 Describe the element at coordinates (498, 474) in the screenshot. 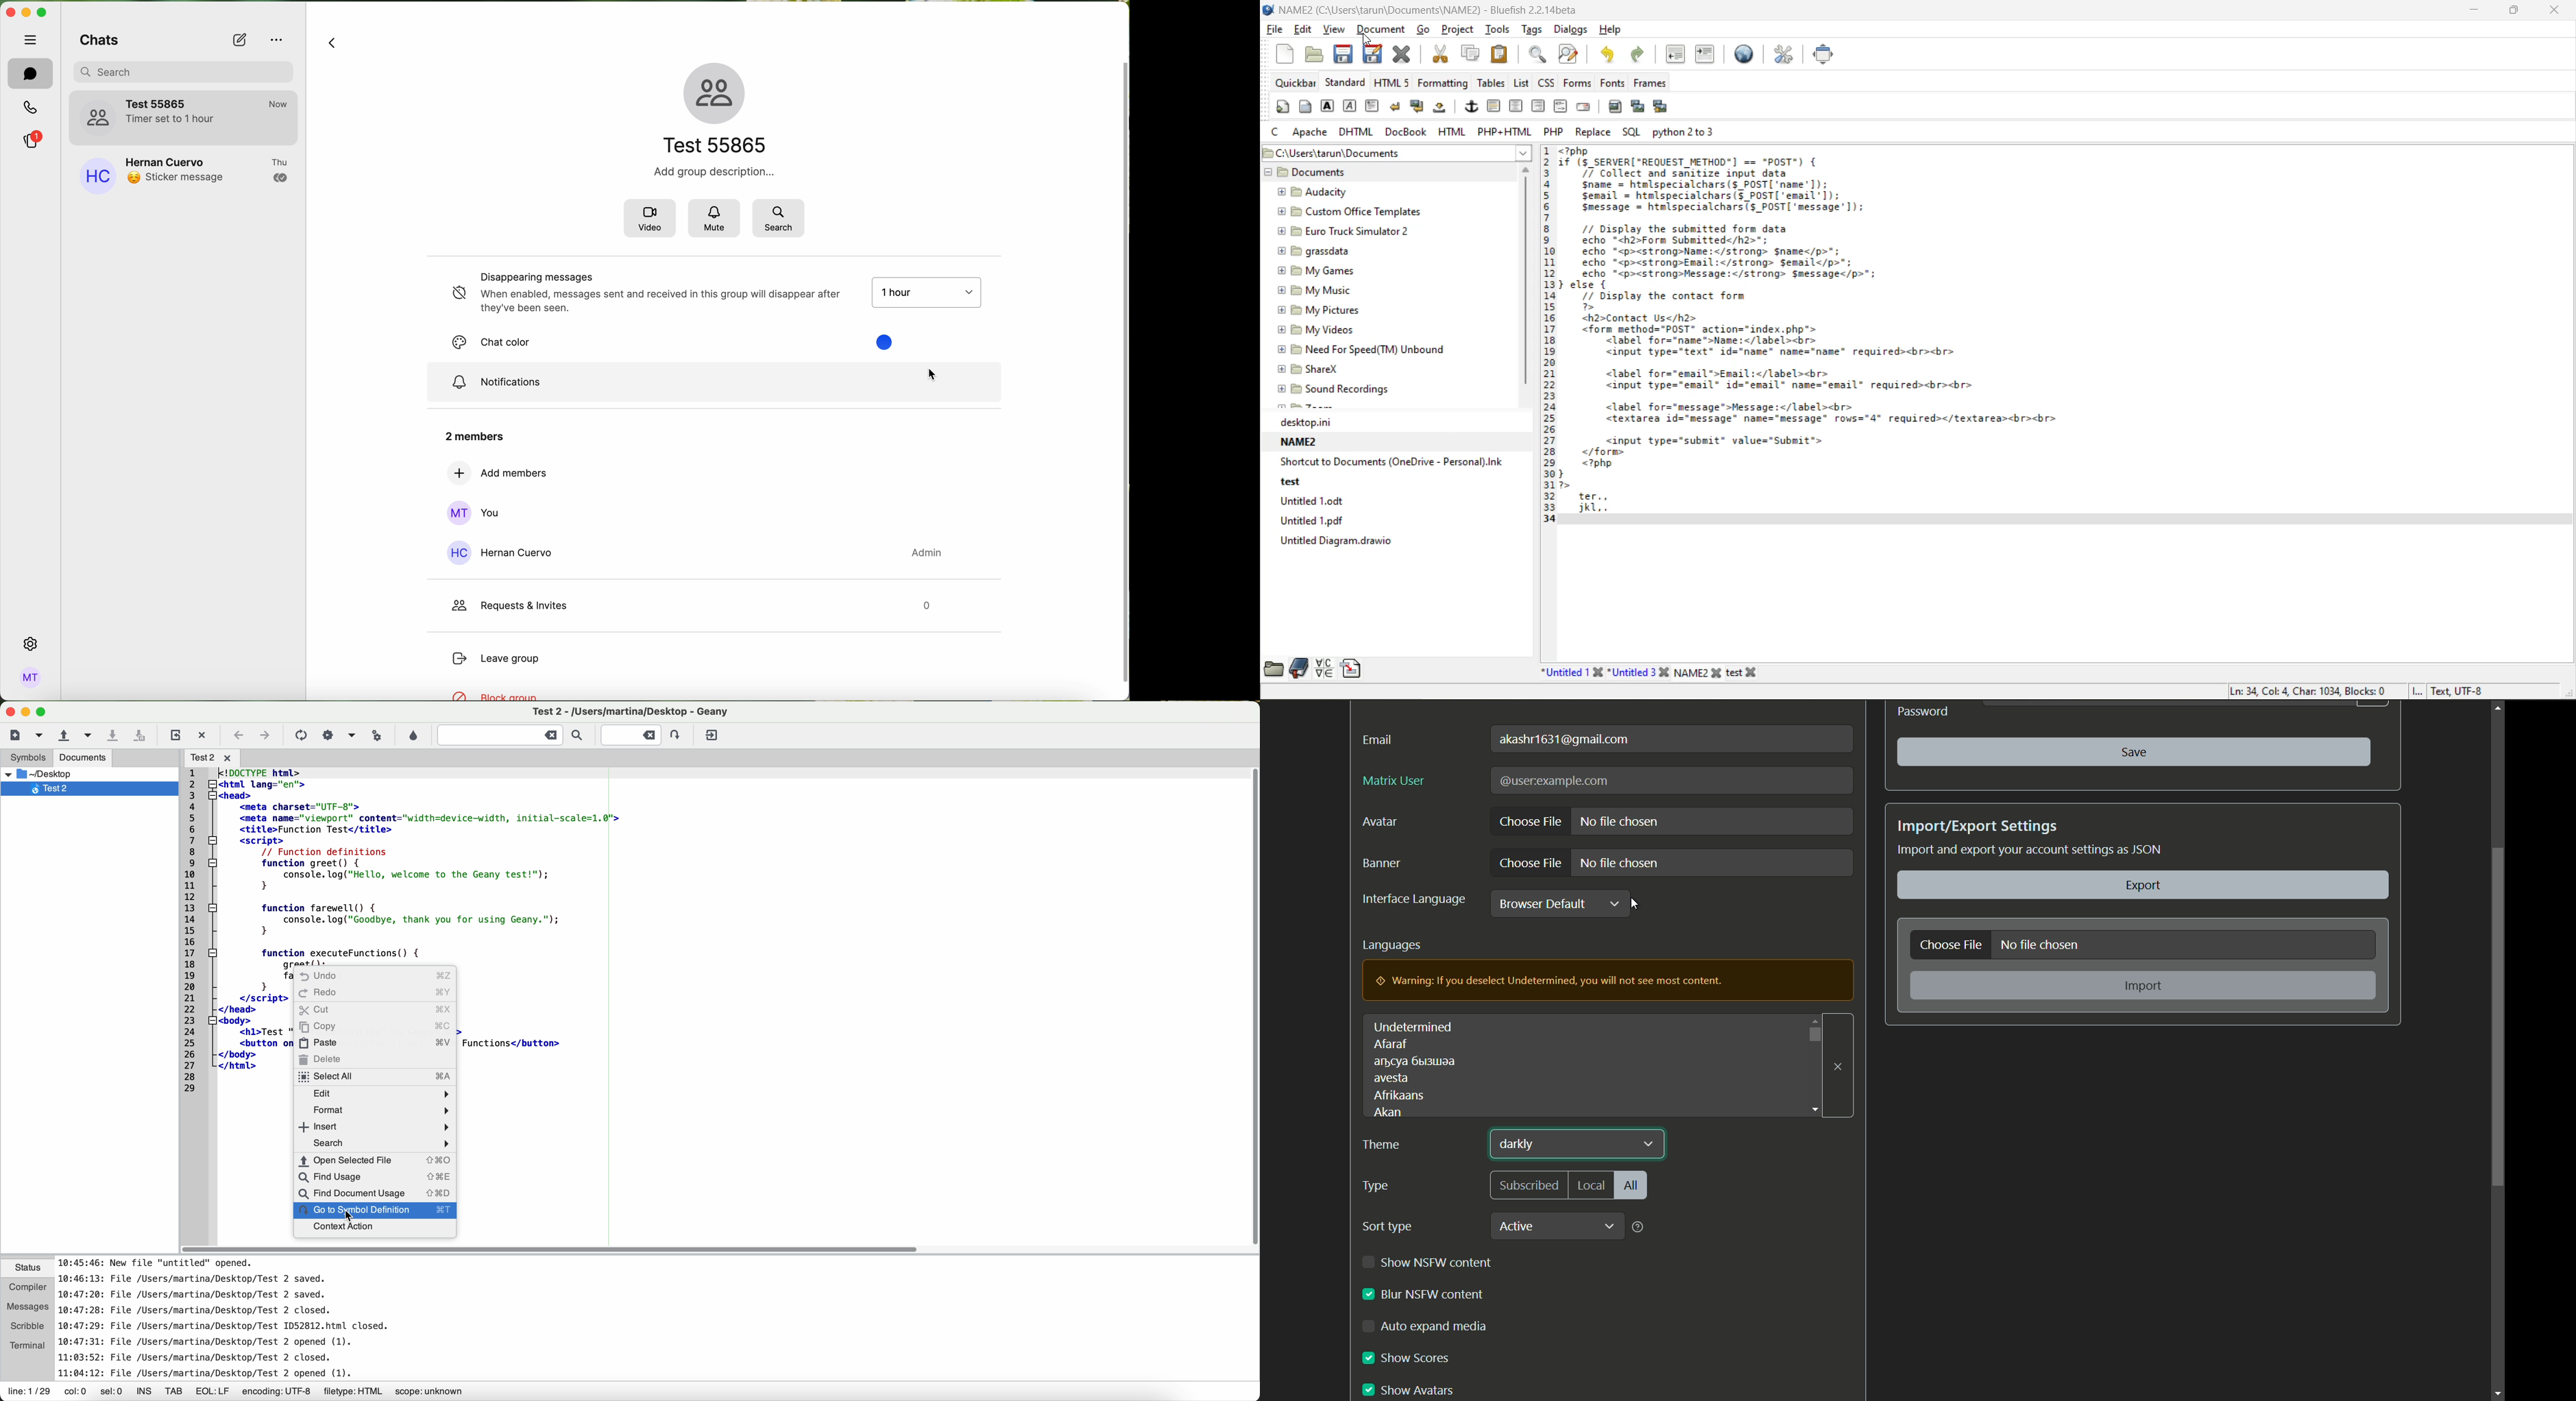

I see `add members` at that location.